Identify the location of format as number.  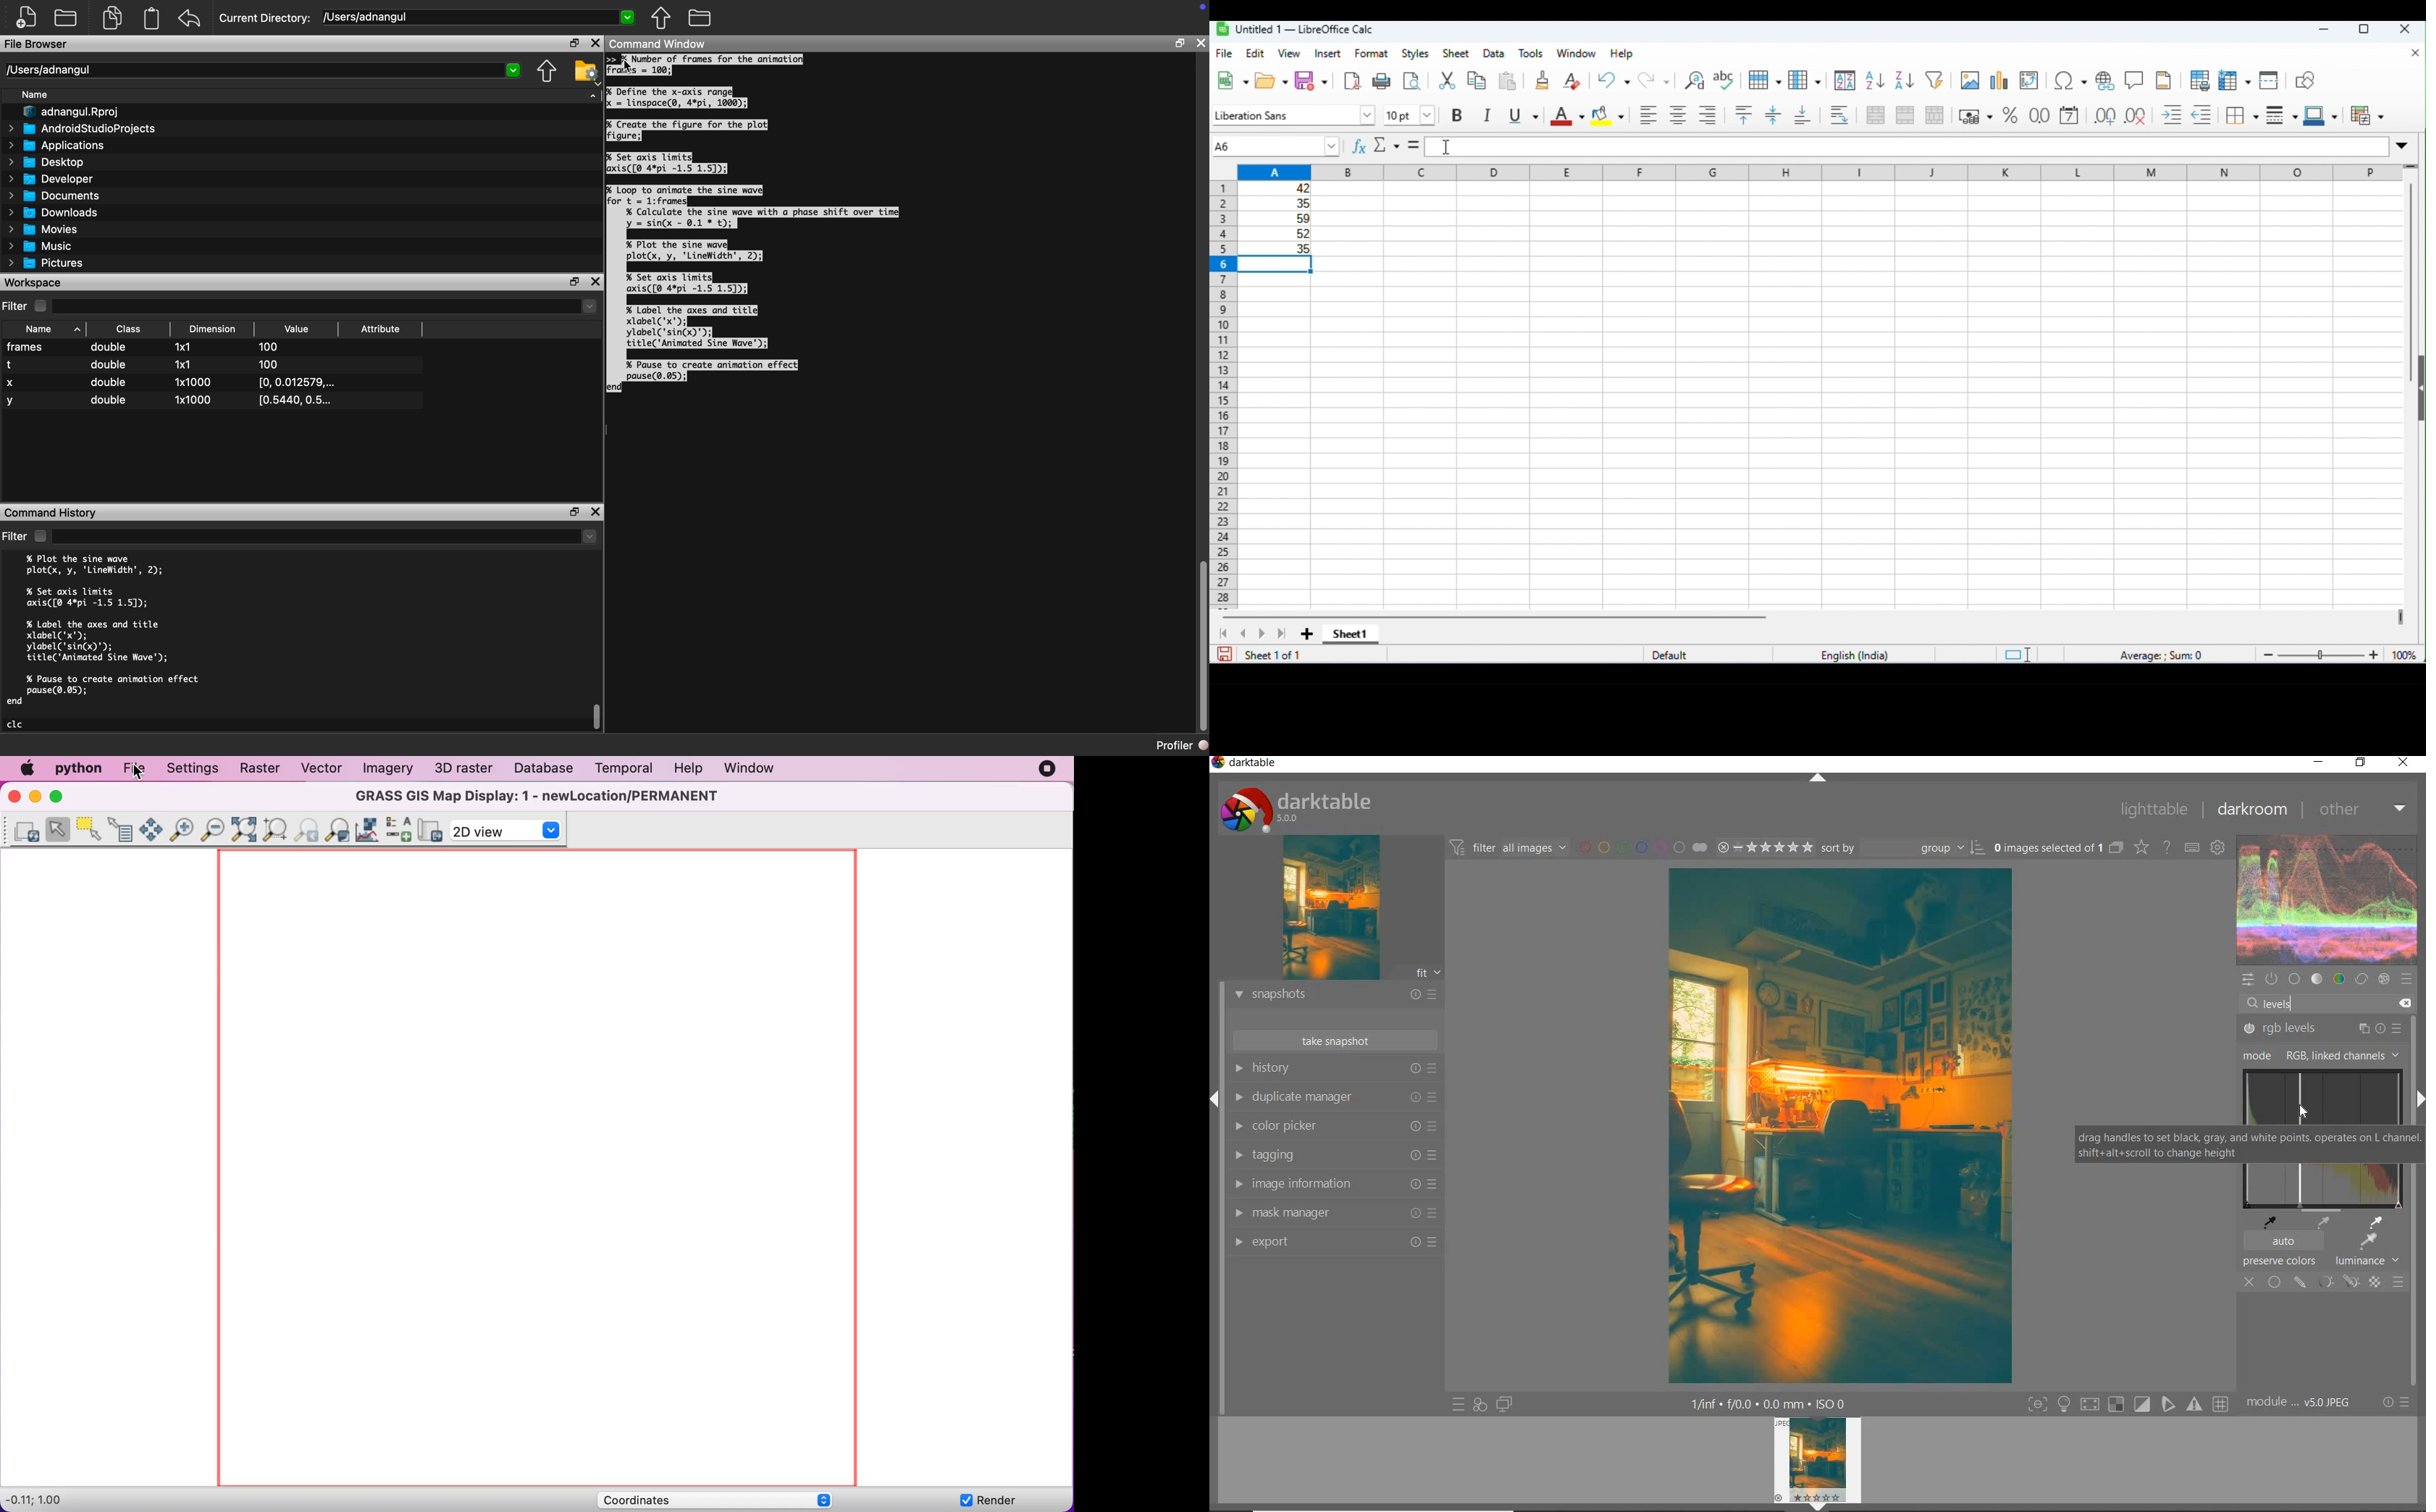
(2039, 116).